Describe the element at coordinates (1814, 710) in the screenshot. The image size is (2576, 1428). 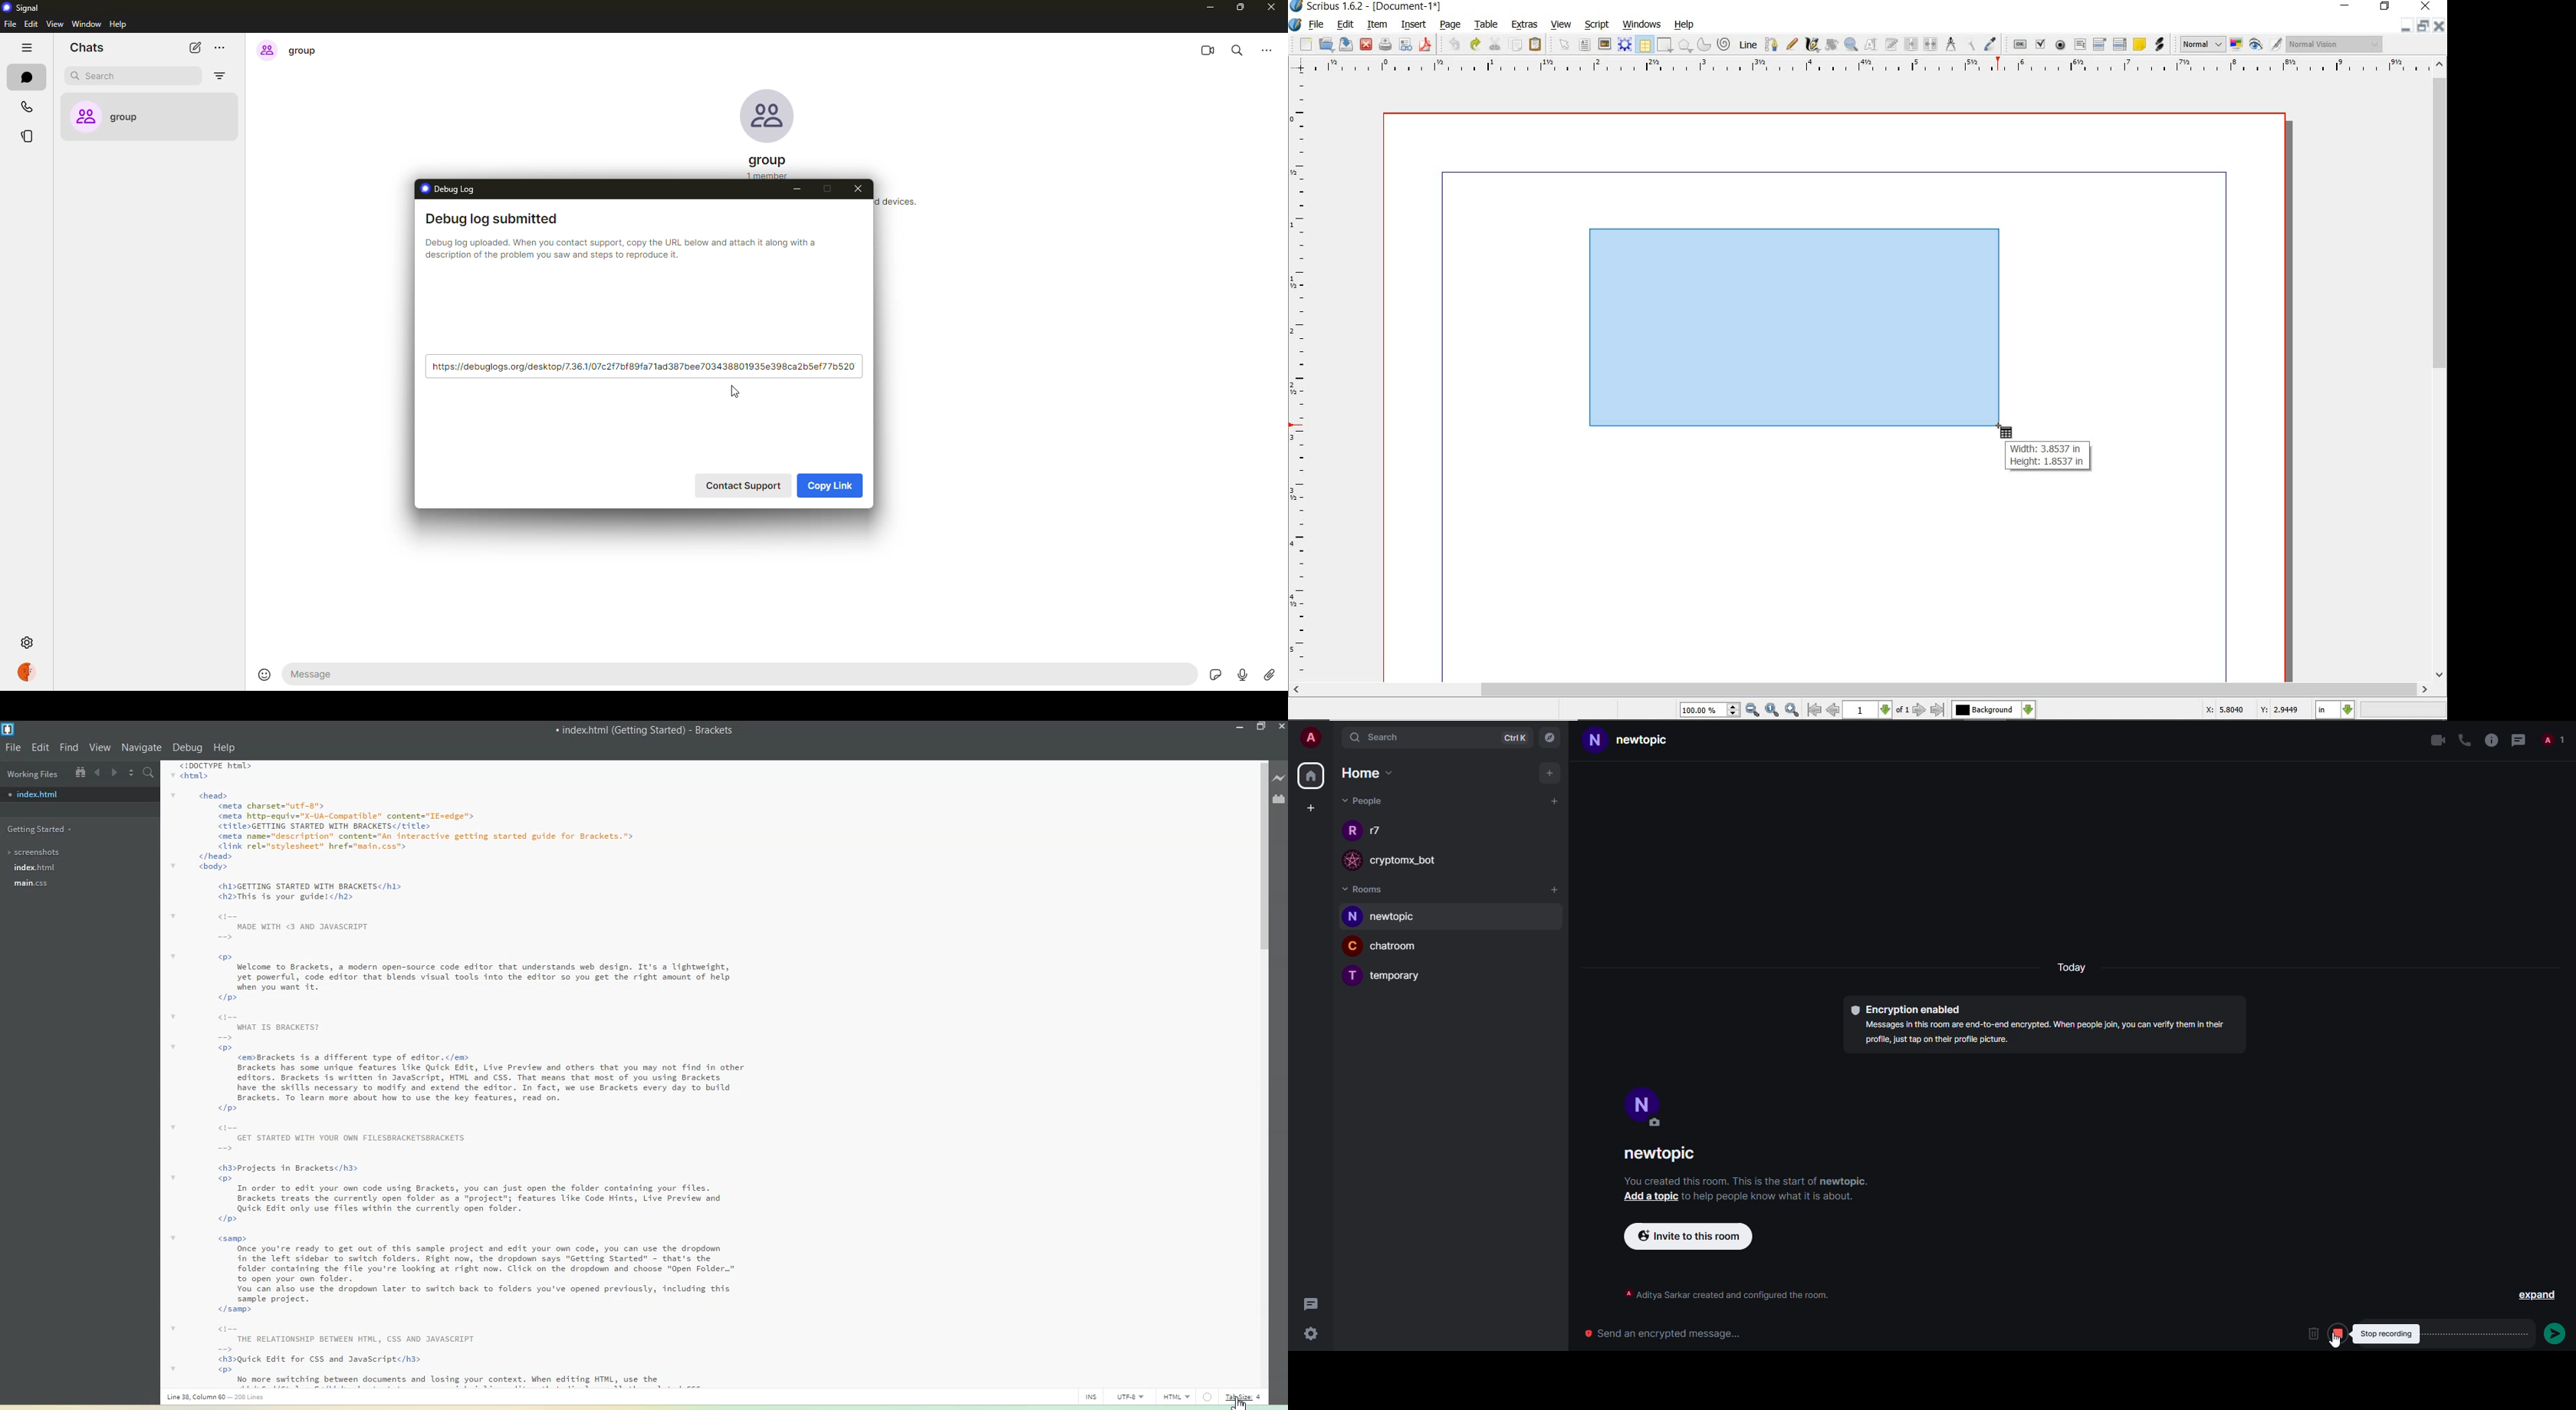
I see `go to first page` at that location.